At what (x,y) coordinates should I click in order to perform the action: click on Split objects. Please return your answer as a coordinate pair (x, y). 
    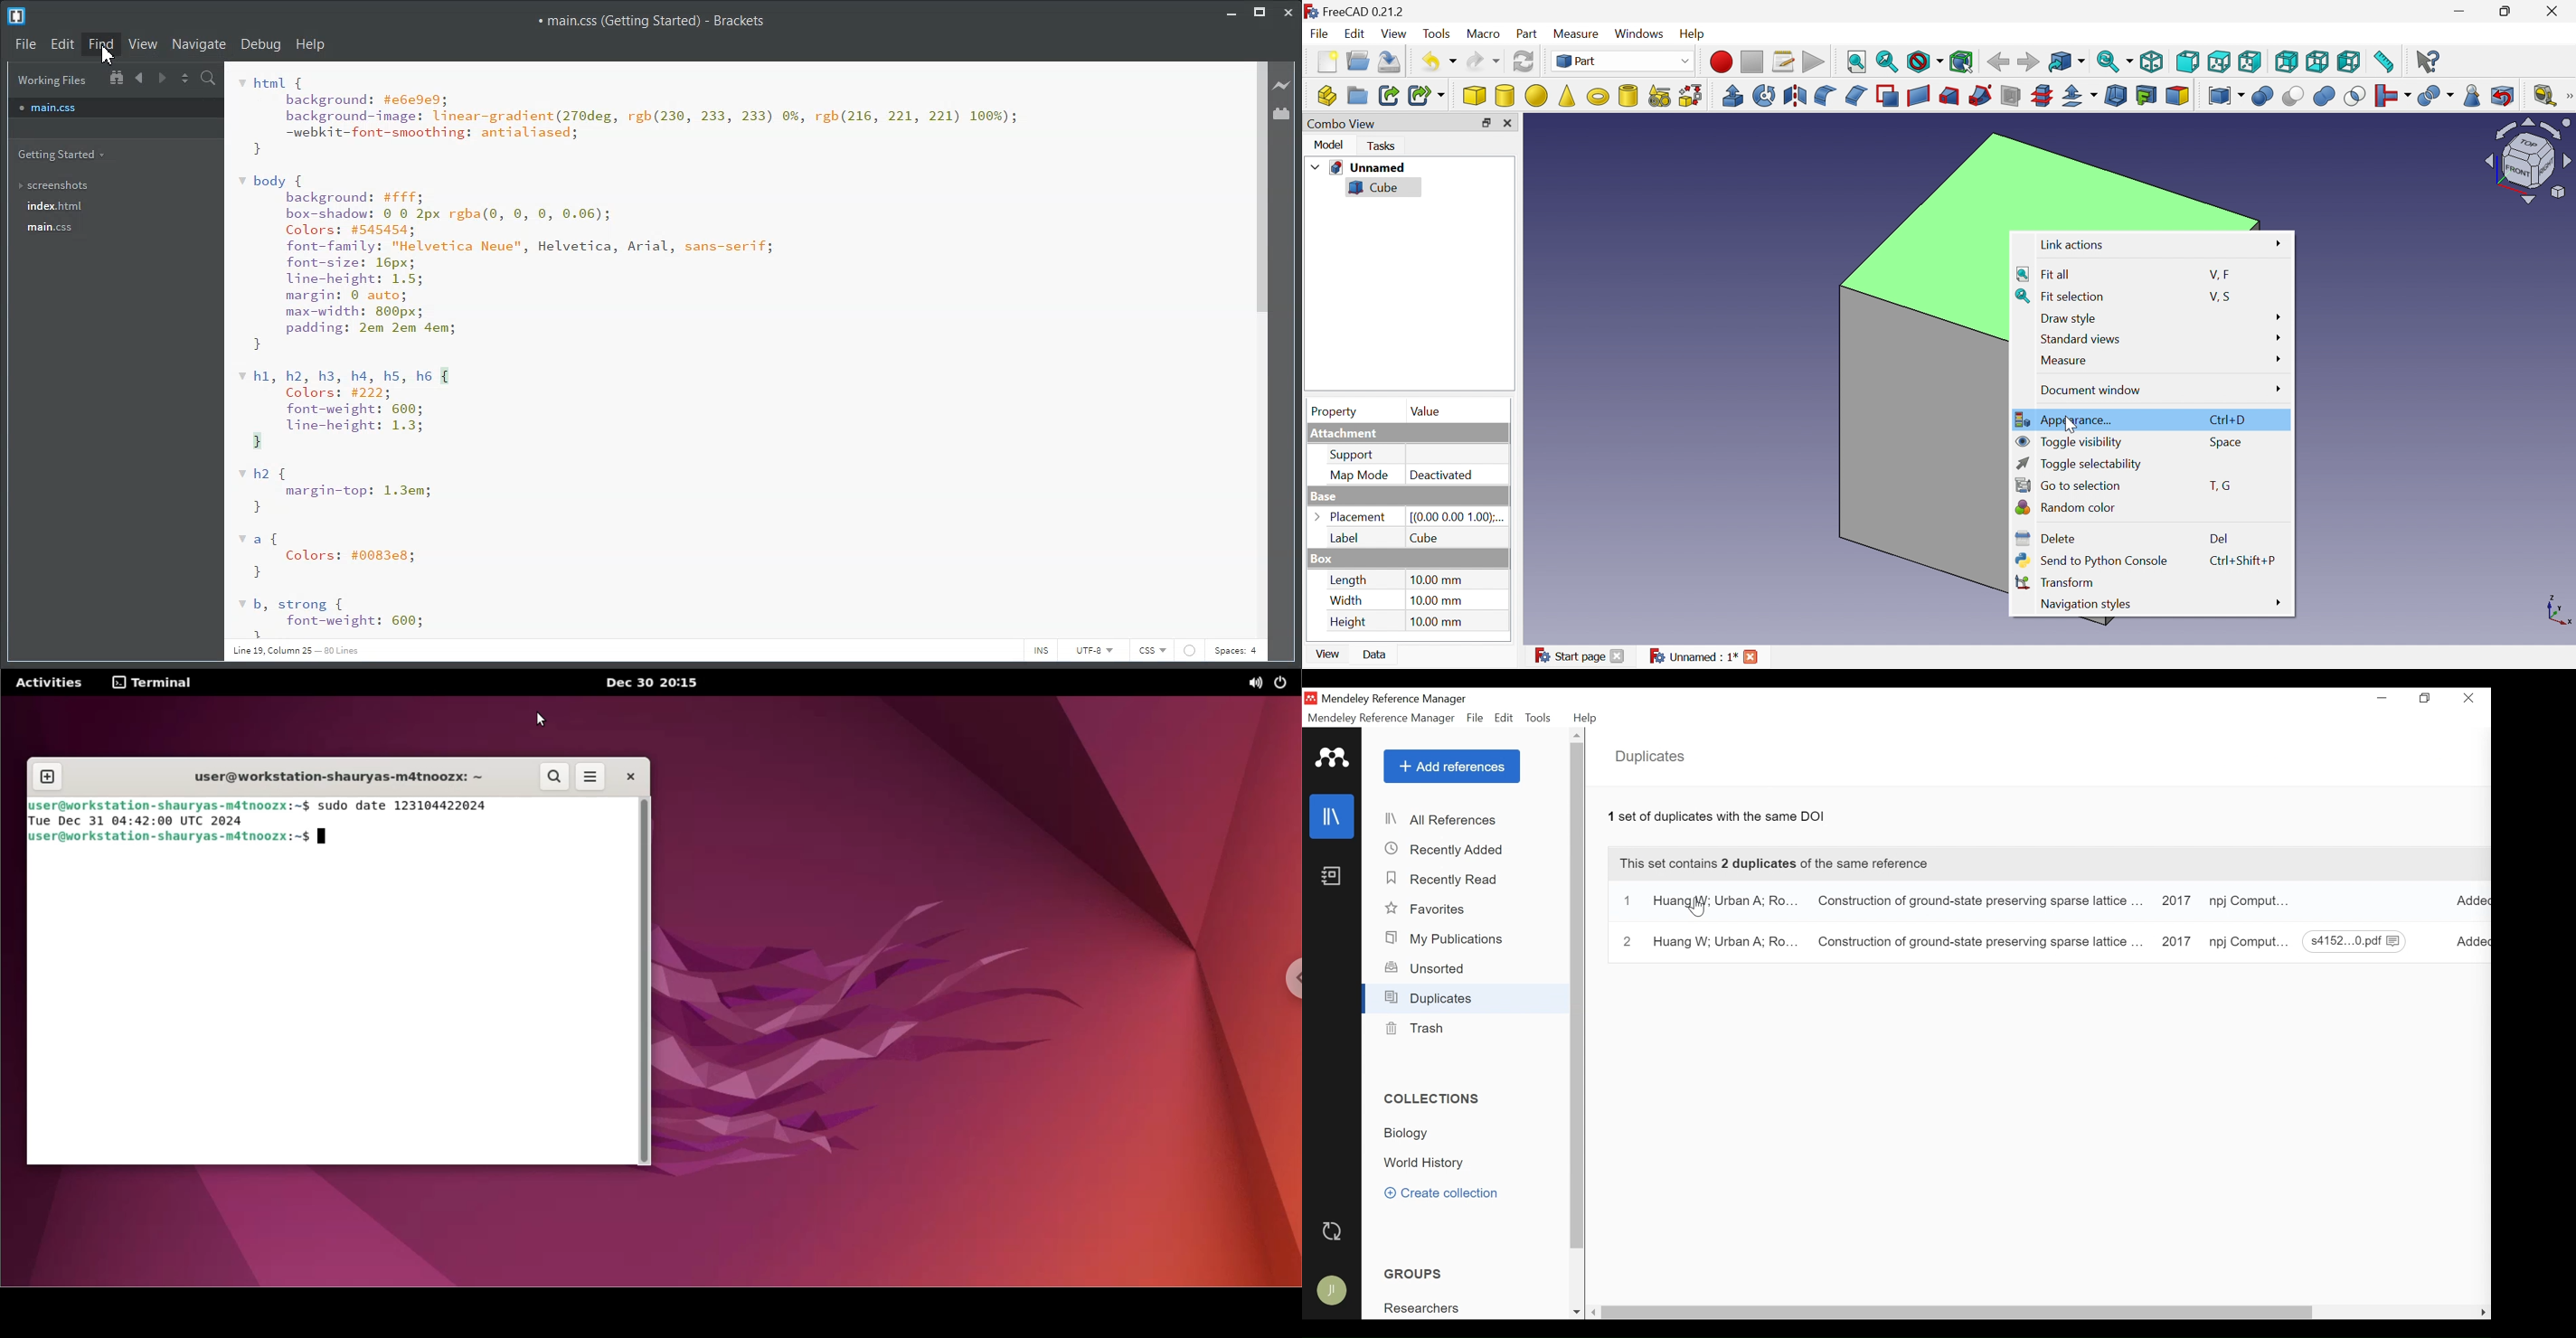
    Looking at the image, I should click on (2437, 97).